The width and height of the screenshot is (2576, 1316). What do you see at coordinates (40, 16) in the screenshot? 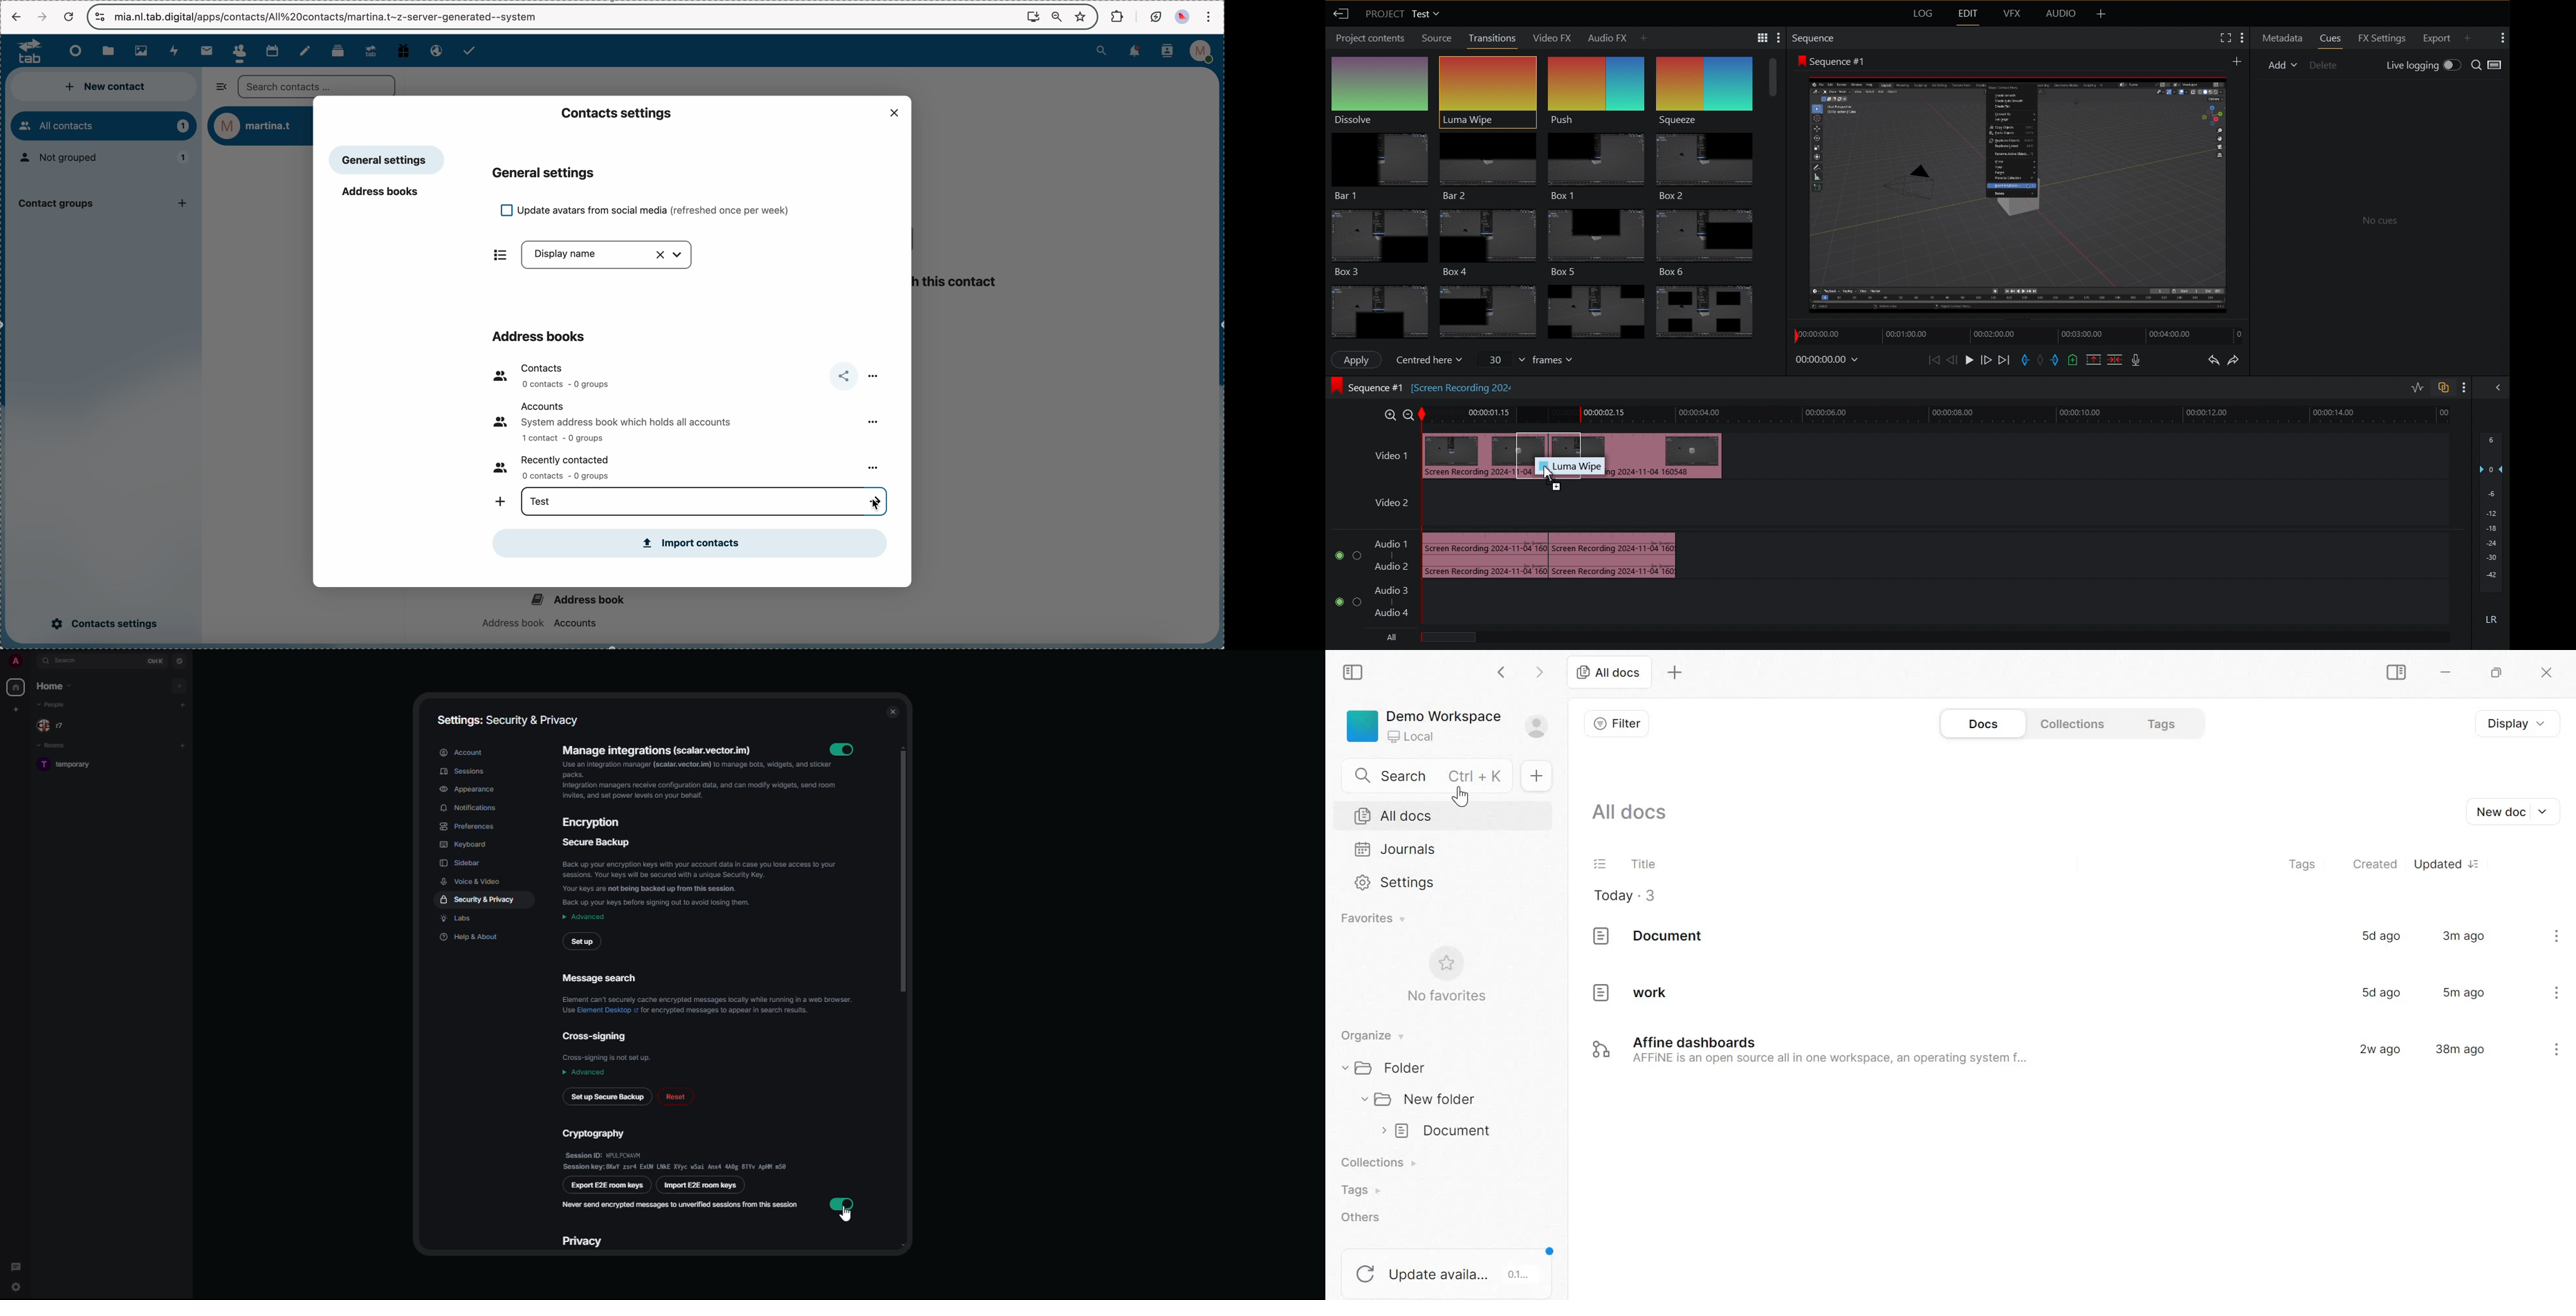
I see `navigate foward` at bounding box center [40, 16].